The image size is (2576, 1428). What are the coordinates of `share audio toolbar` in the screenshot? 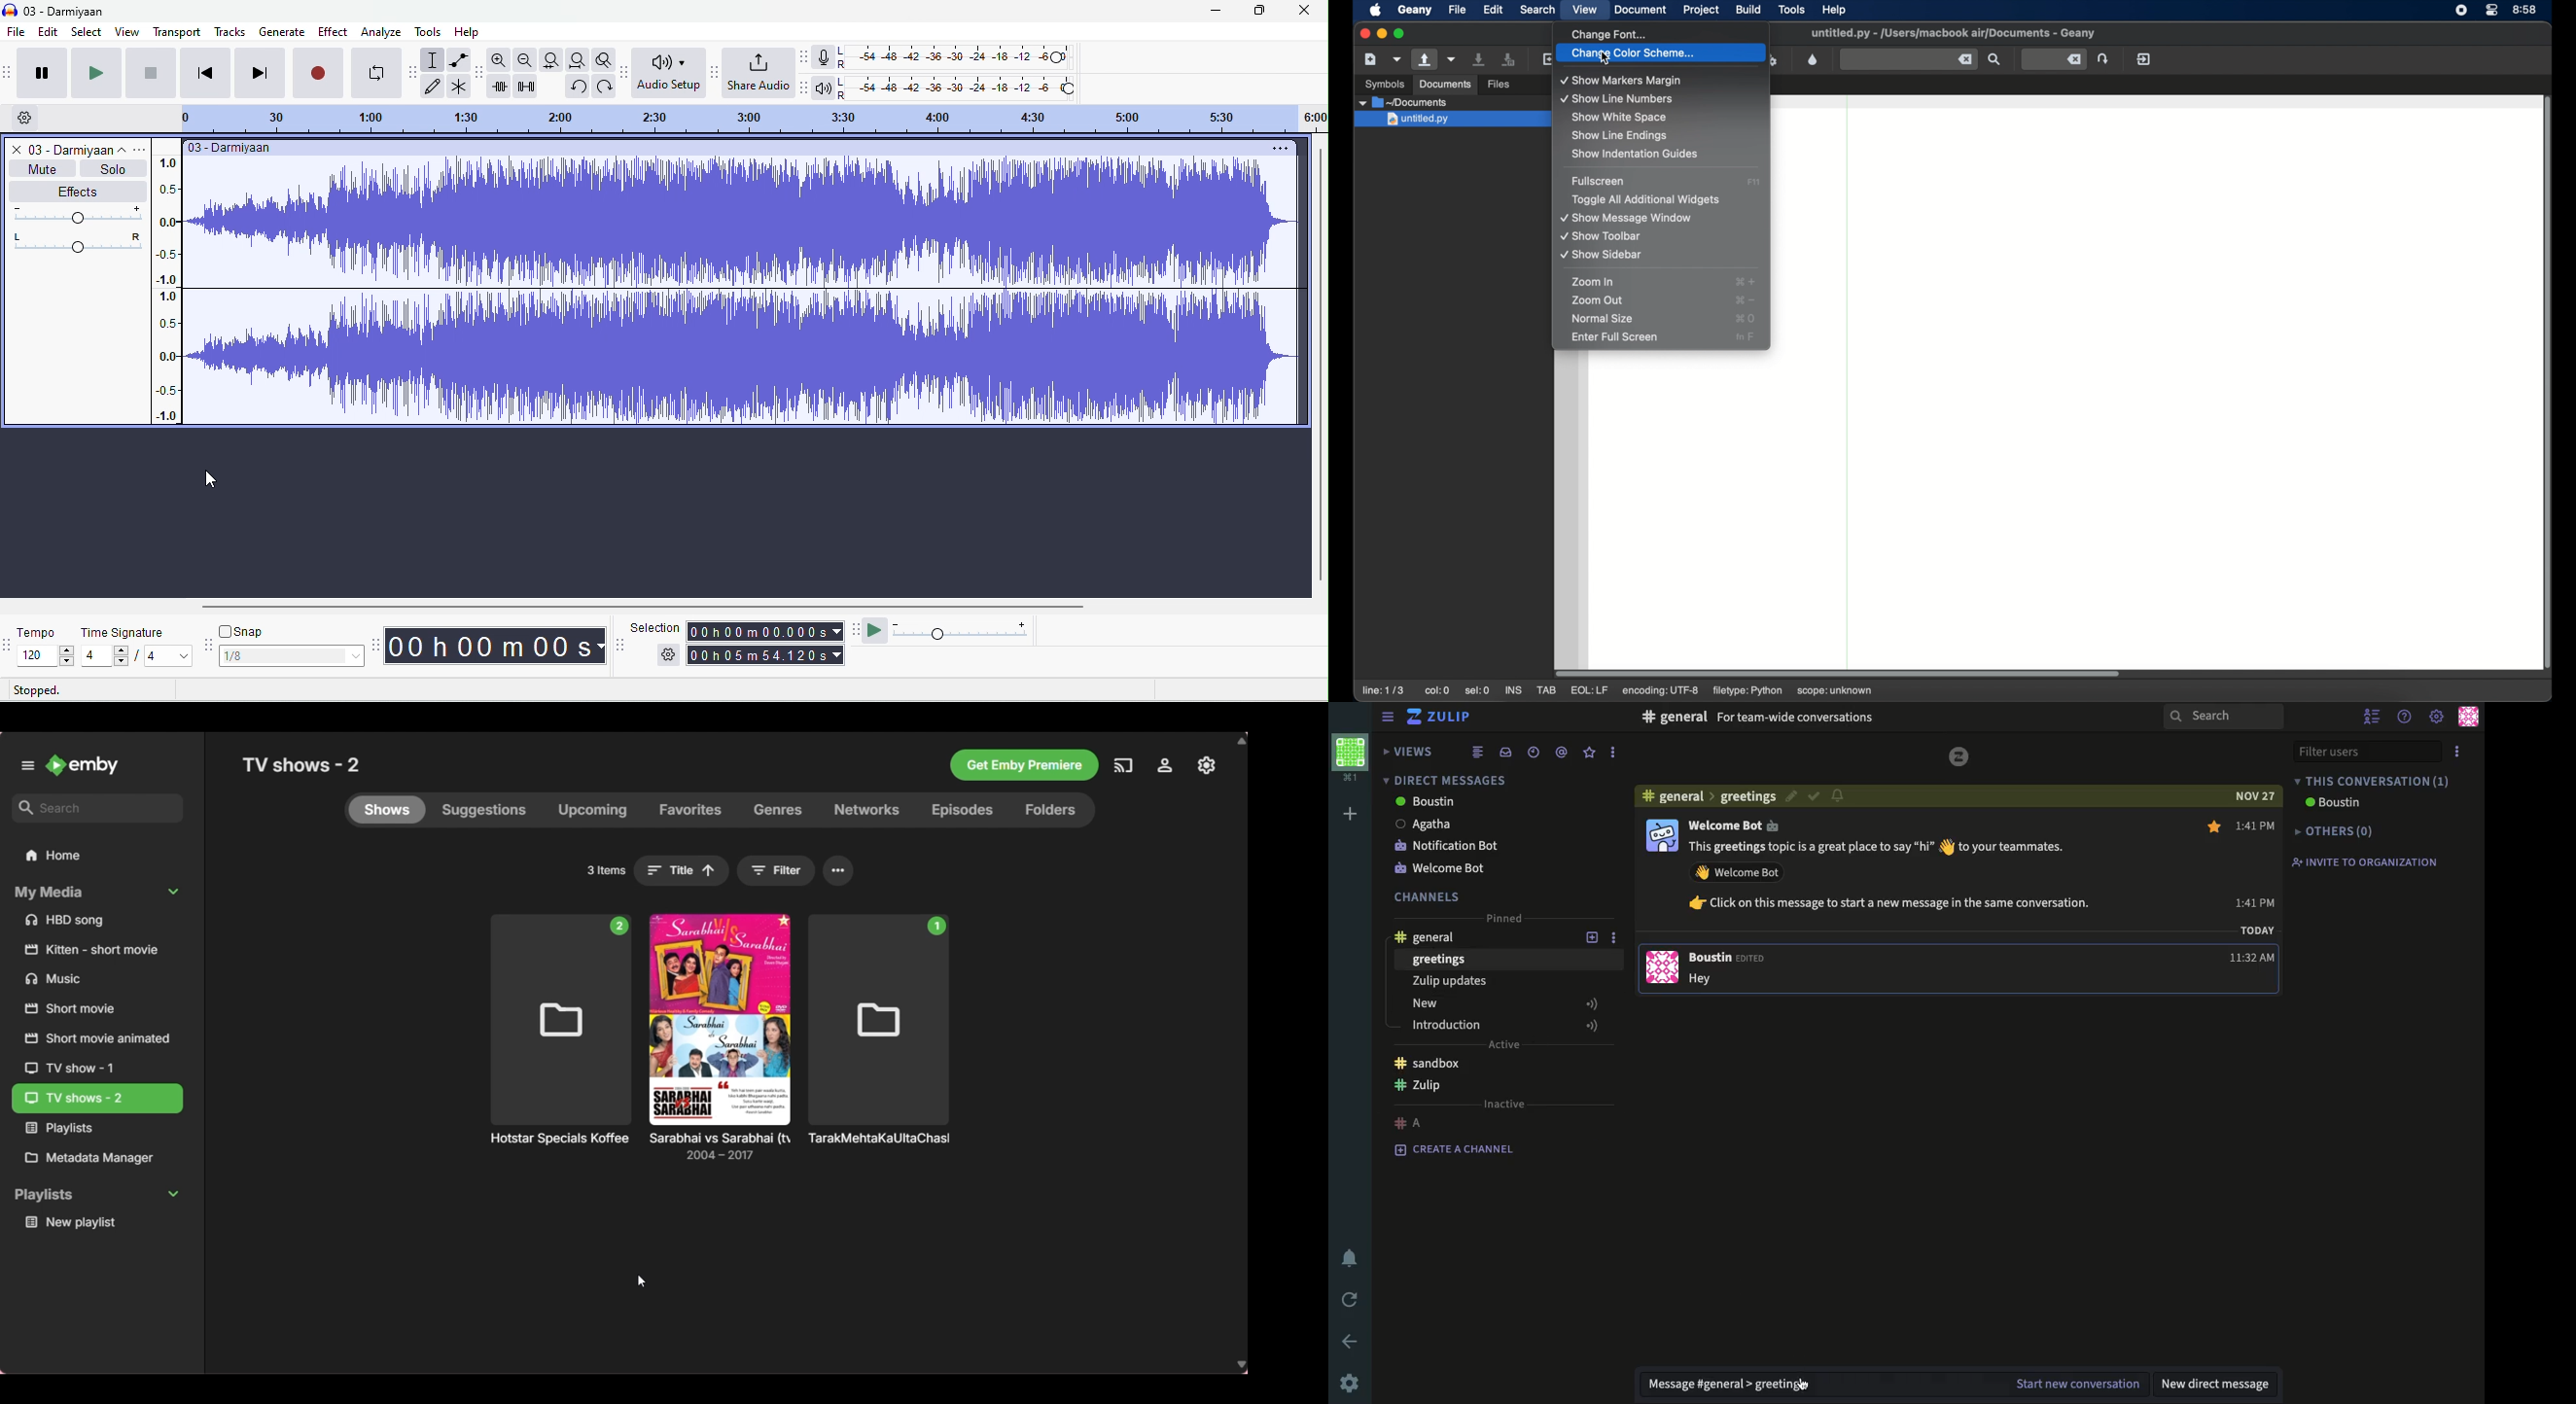 It's located at (714, 71).